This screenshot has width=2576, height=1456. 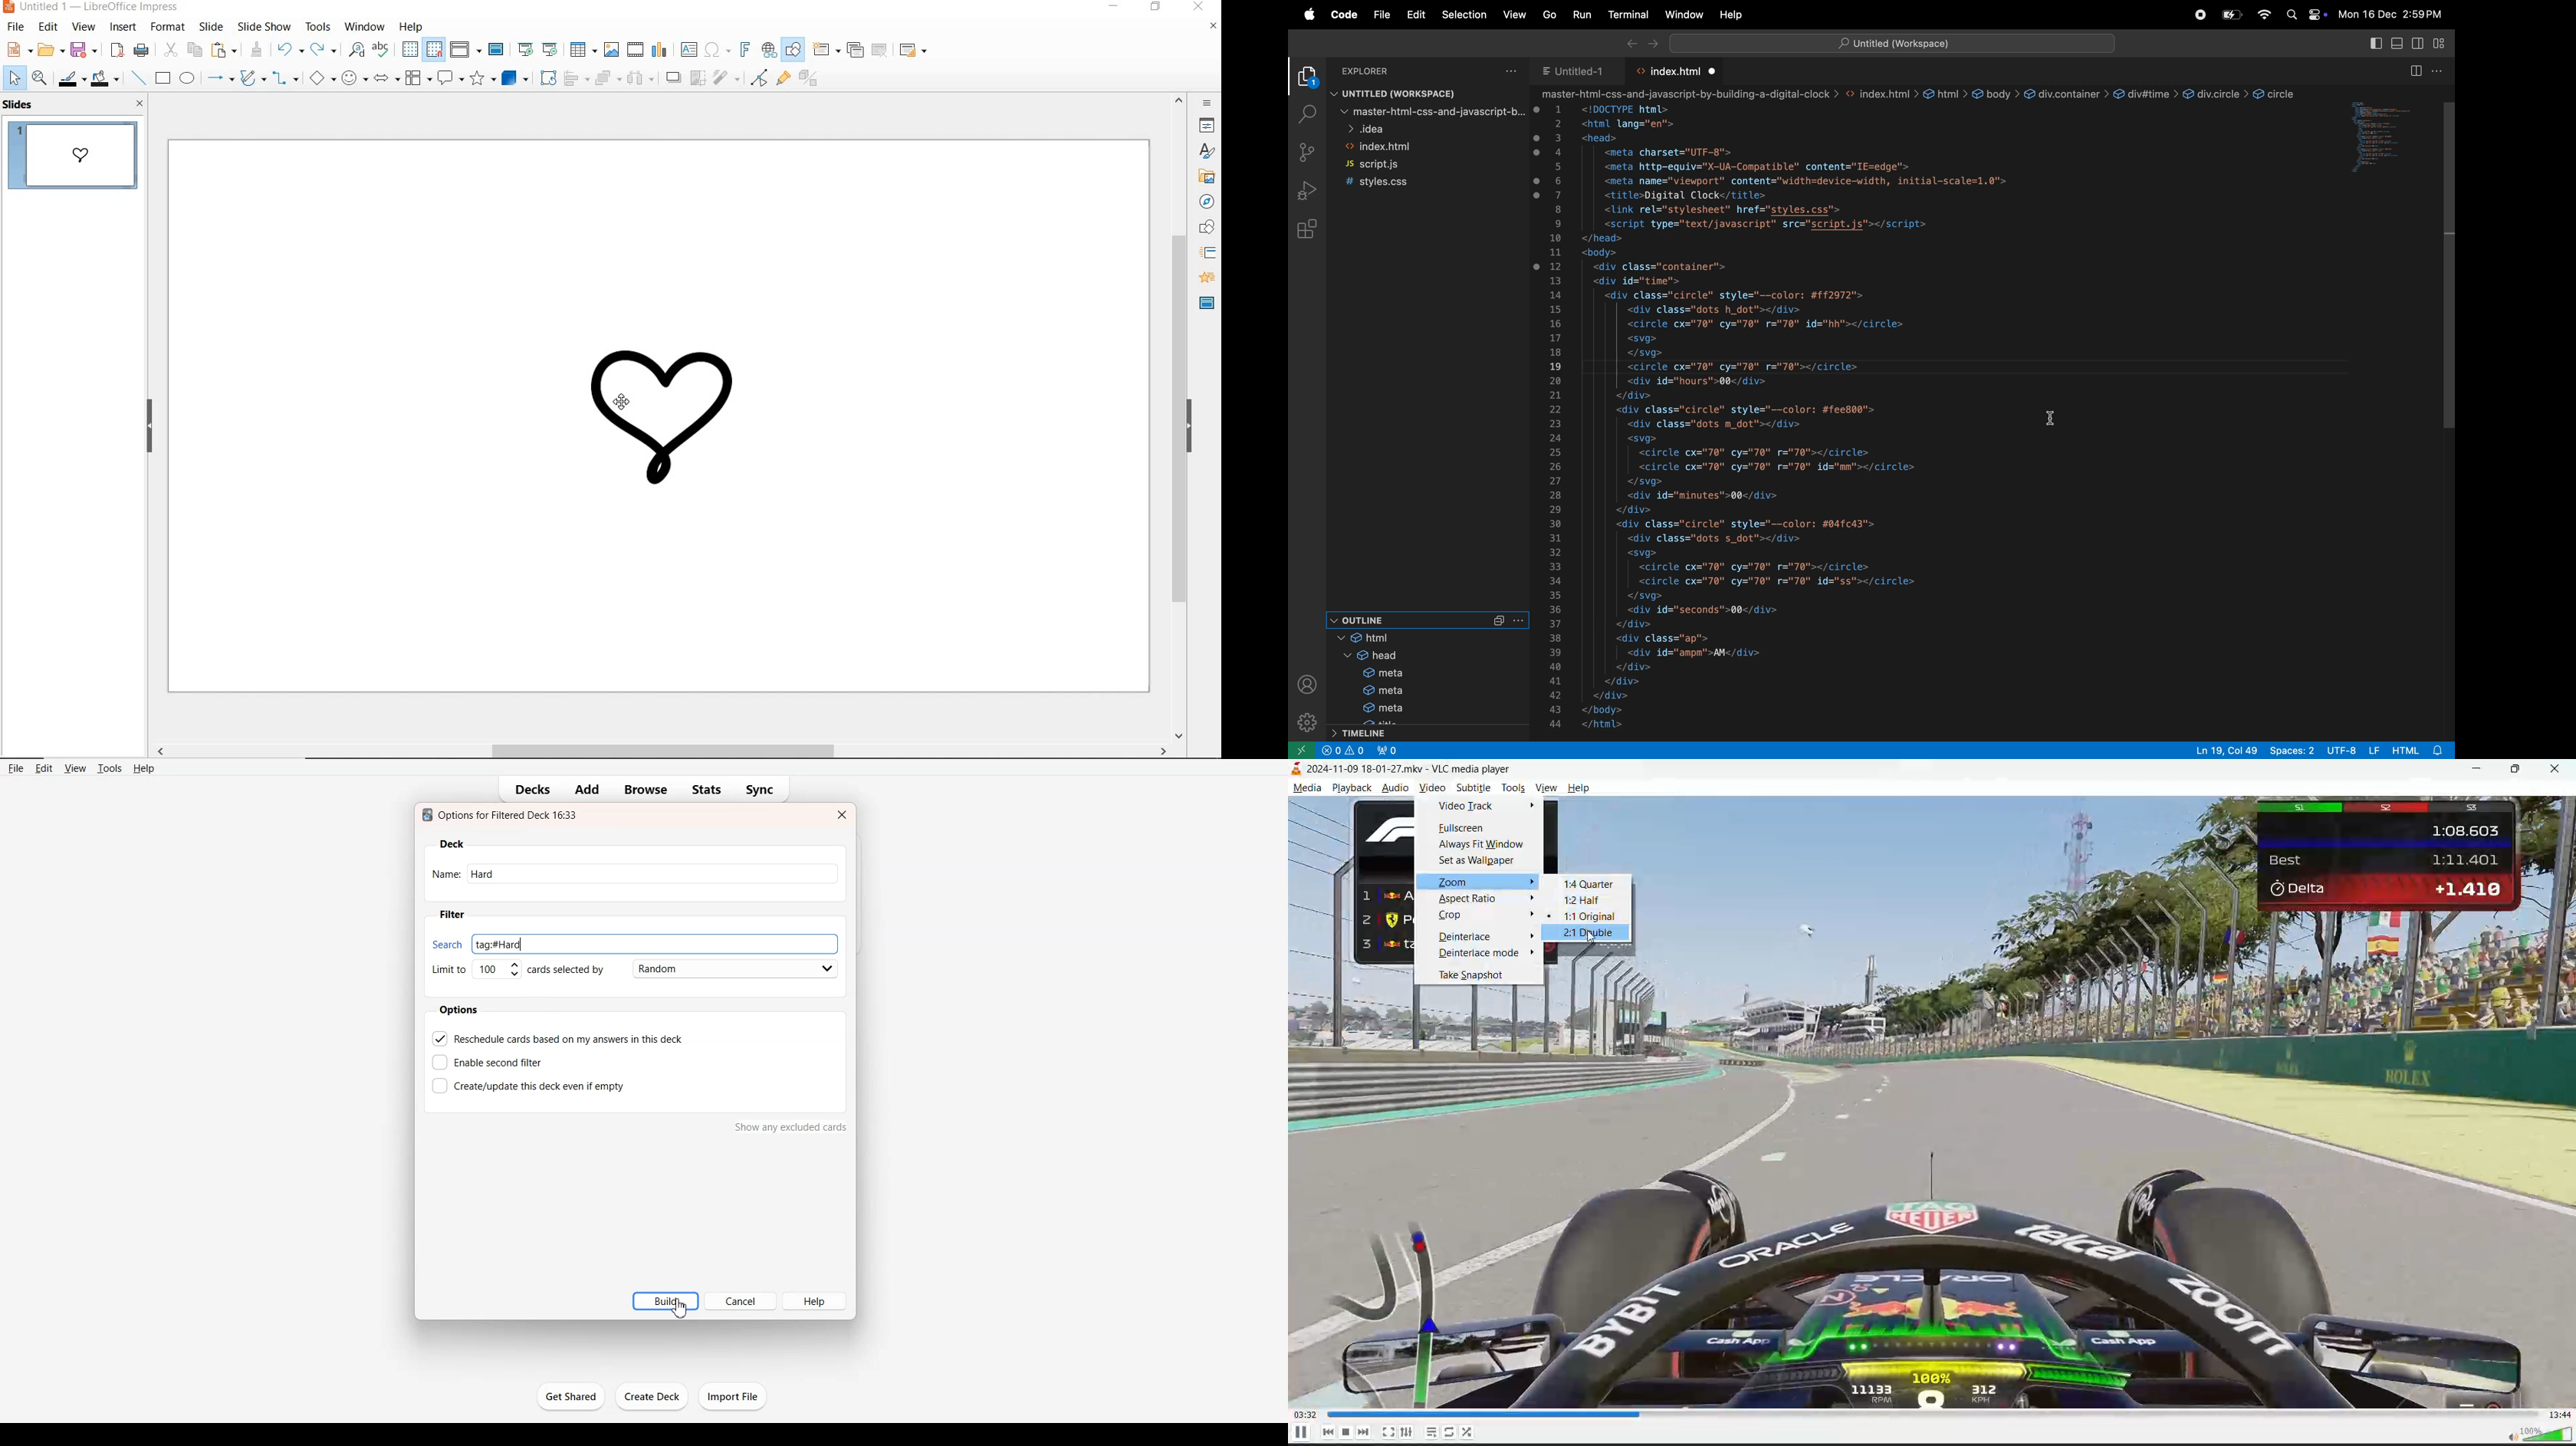 I want to click on insert, so click(x=123, y=29).